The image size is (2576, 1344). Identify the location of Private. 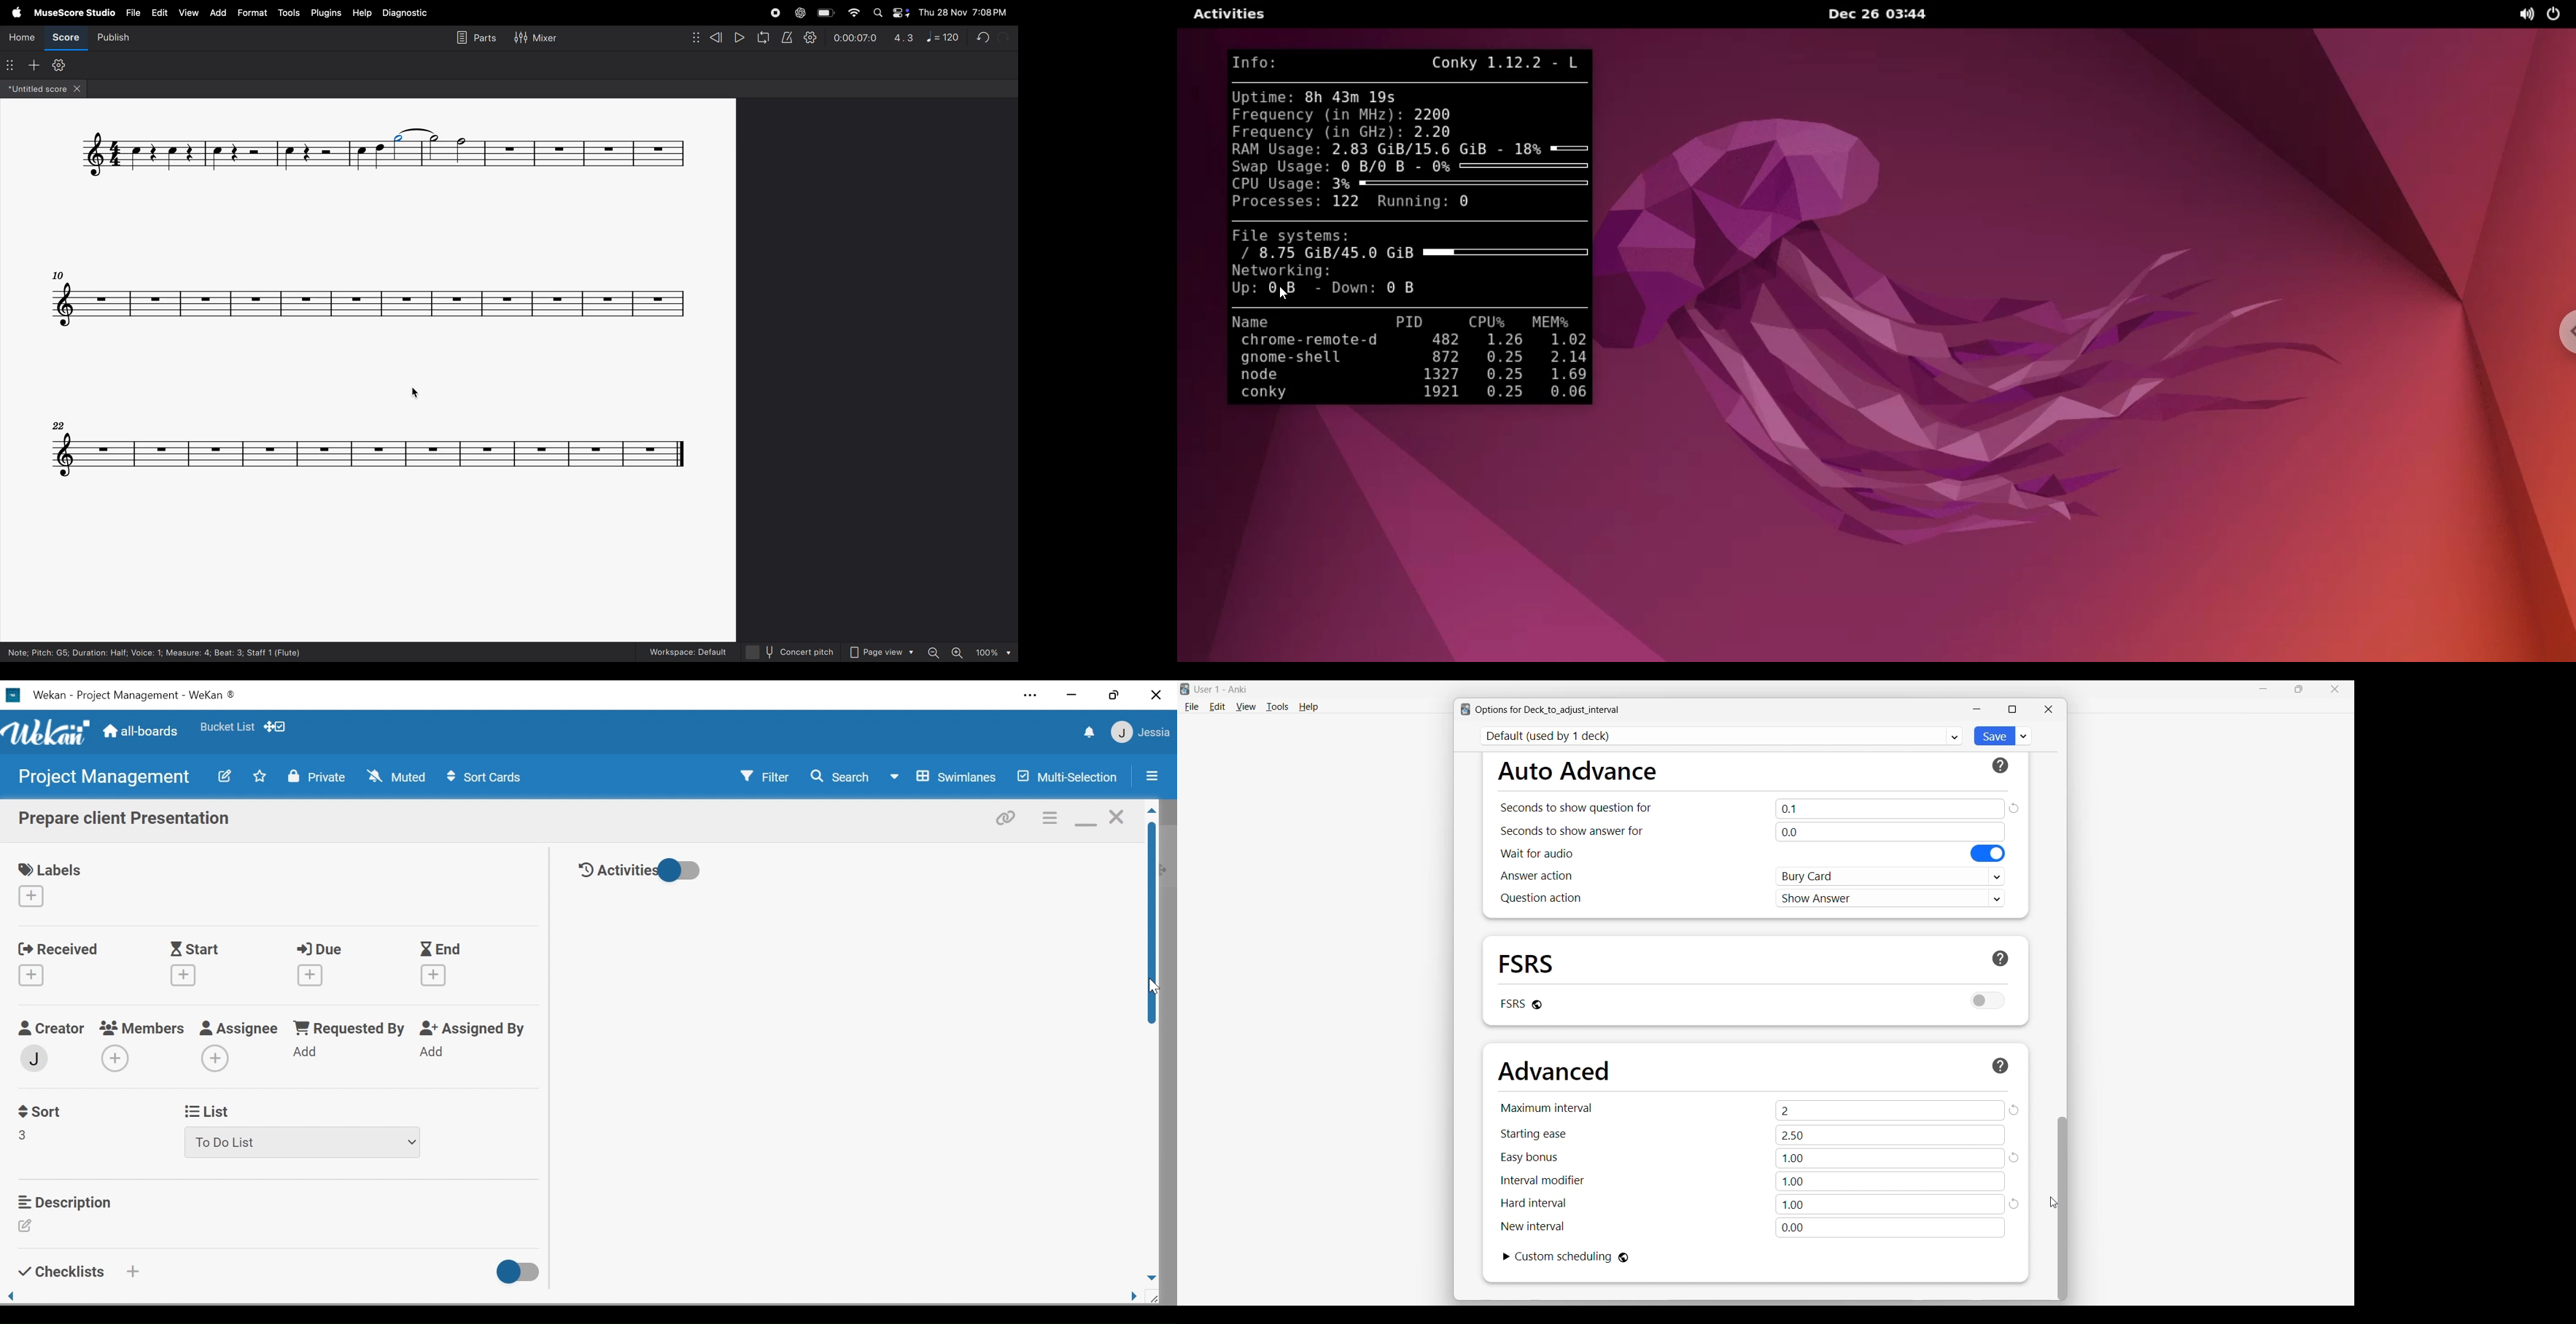
(316, 777).